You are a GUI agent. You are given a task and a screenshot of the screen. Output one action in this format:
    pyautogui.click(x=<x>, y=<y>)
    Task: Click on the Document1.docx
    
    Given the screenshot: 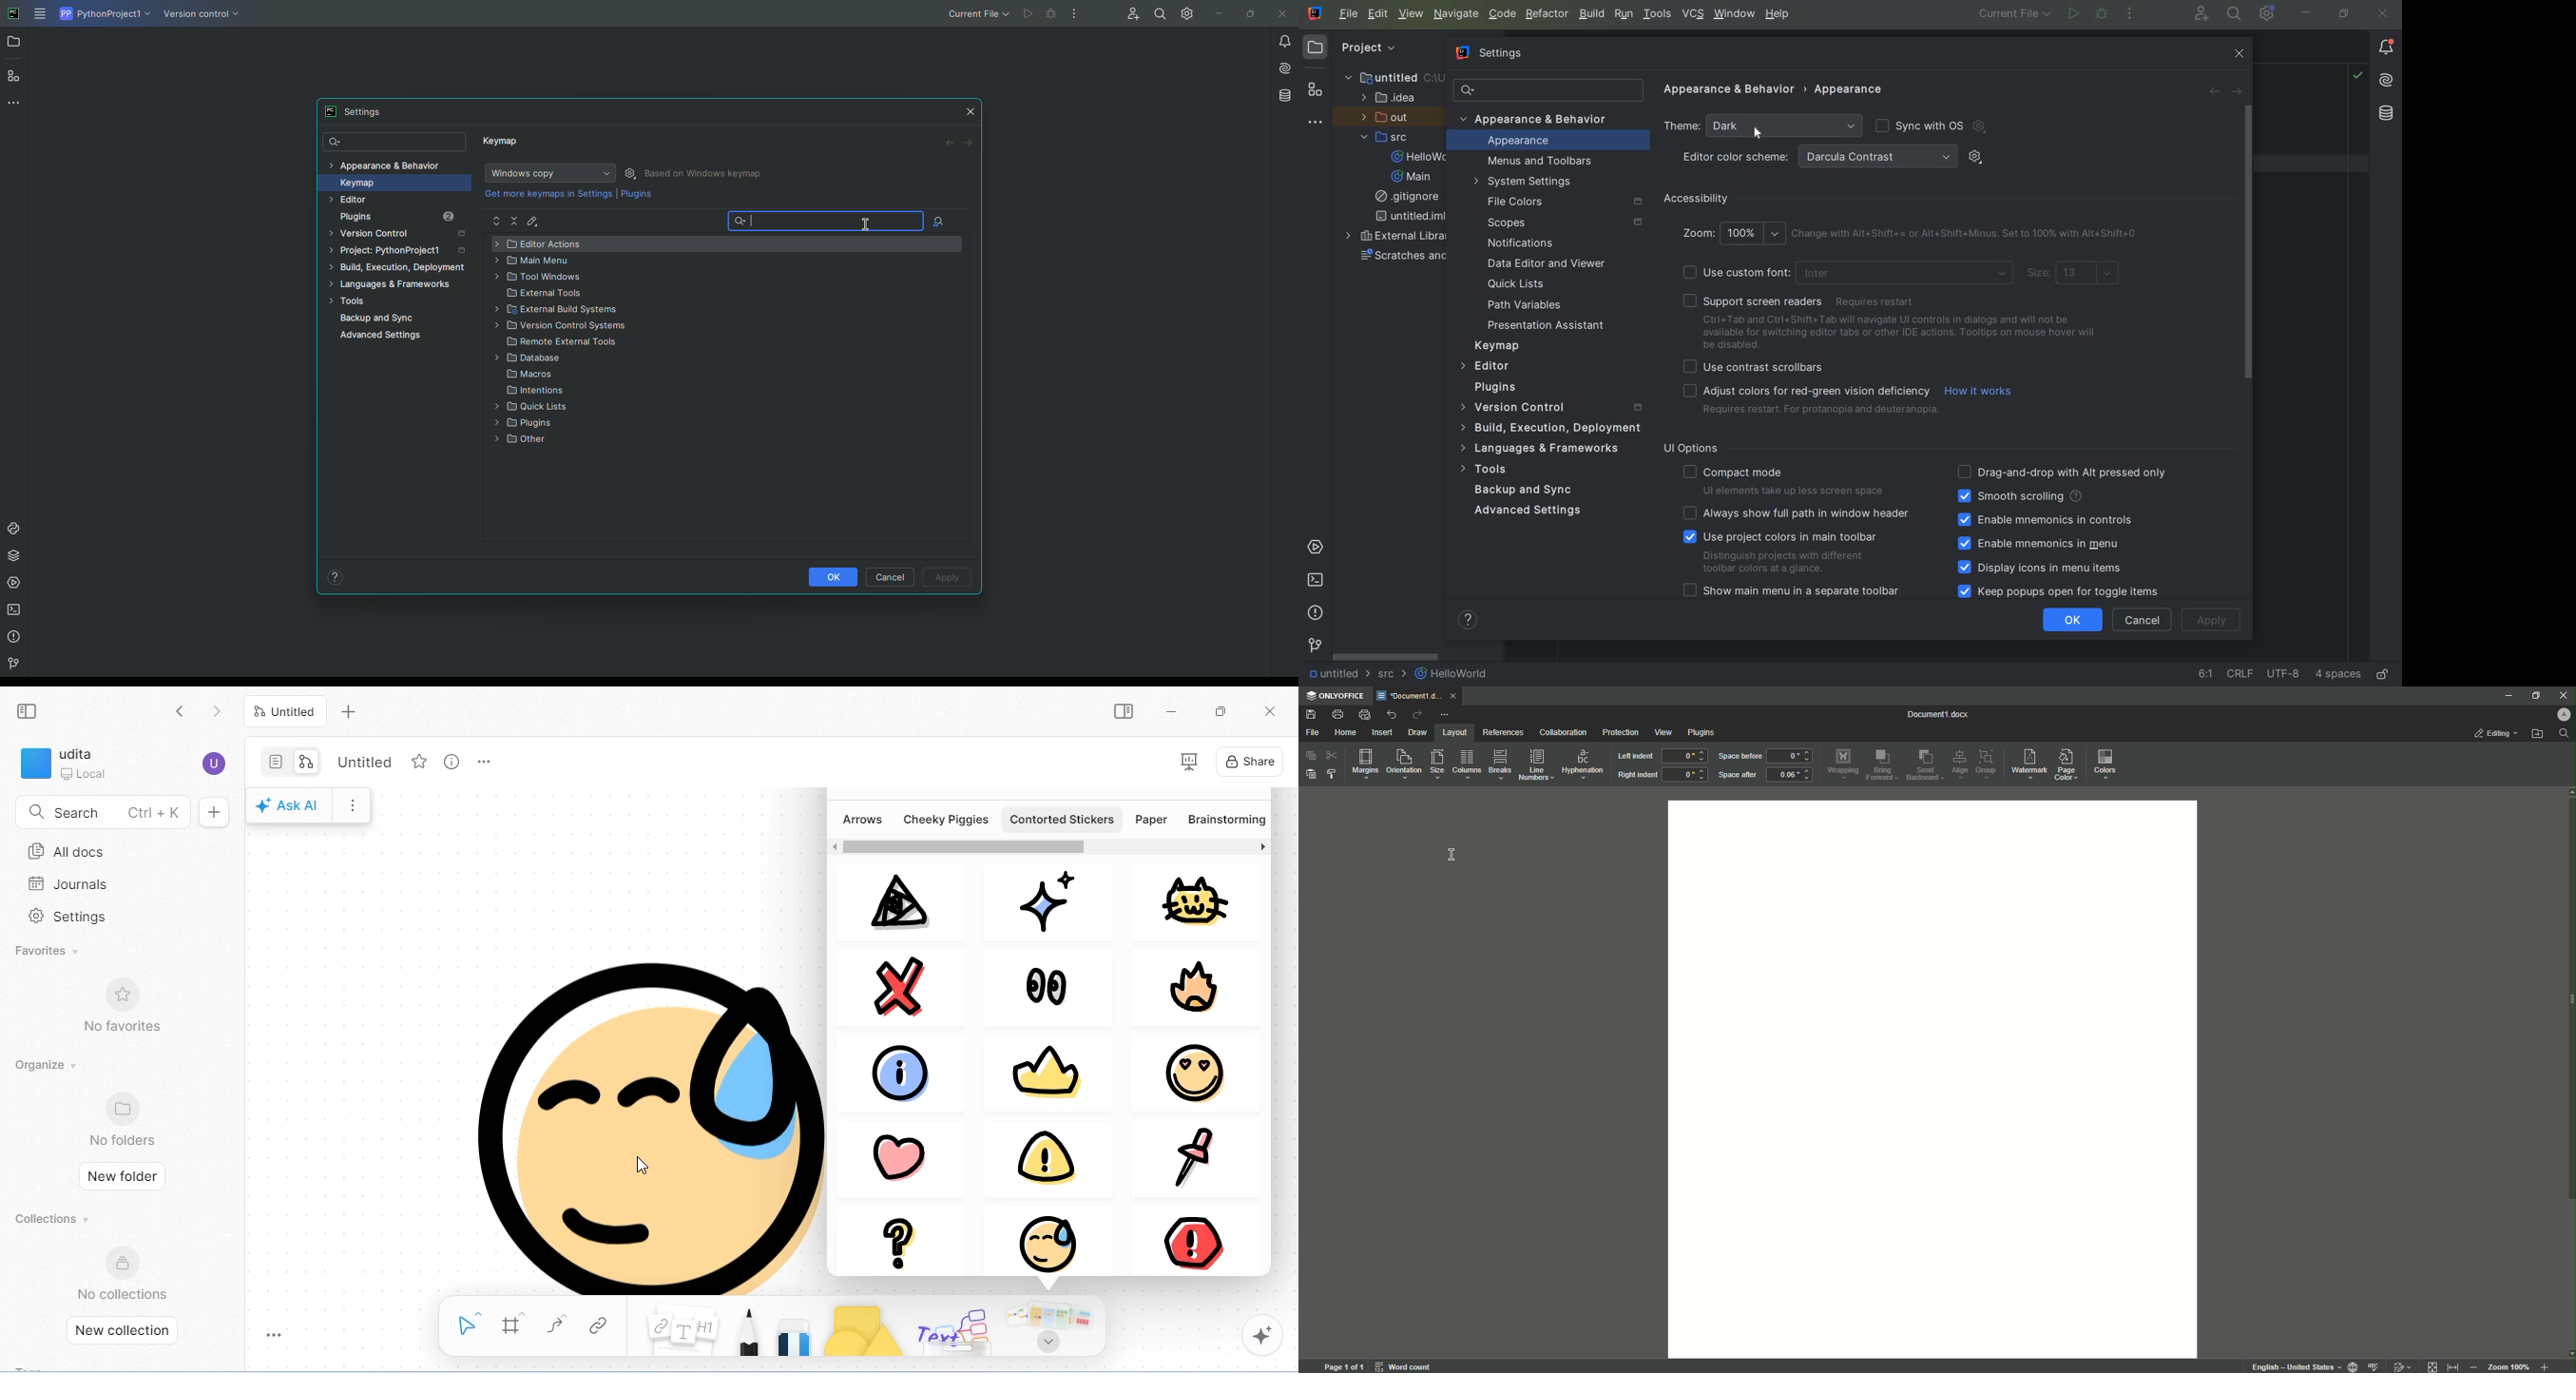 What is the action you would take?
    pyautogui.click(x=1939, y=716)
    